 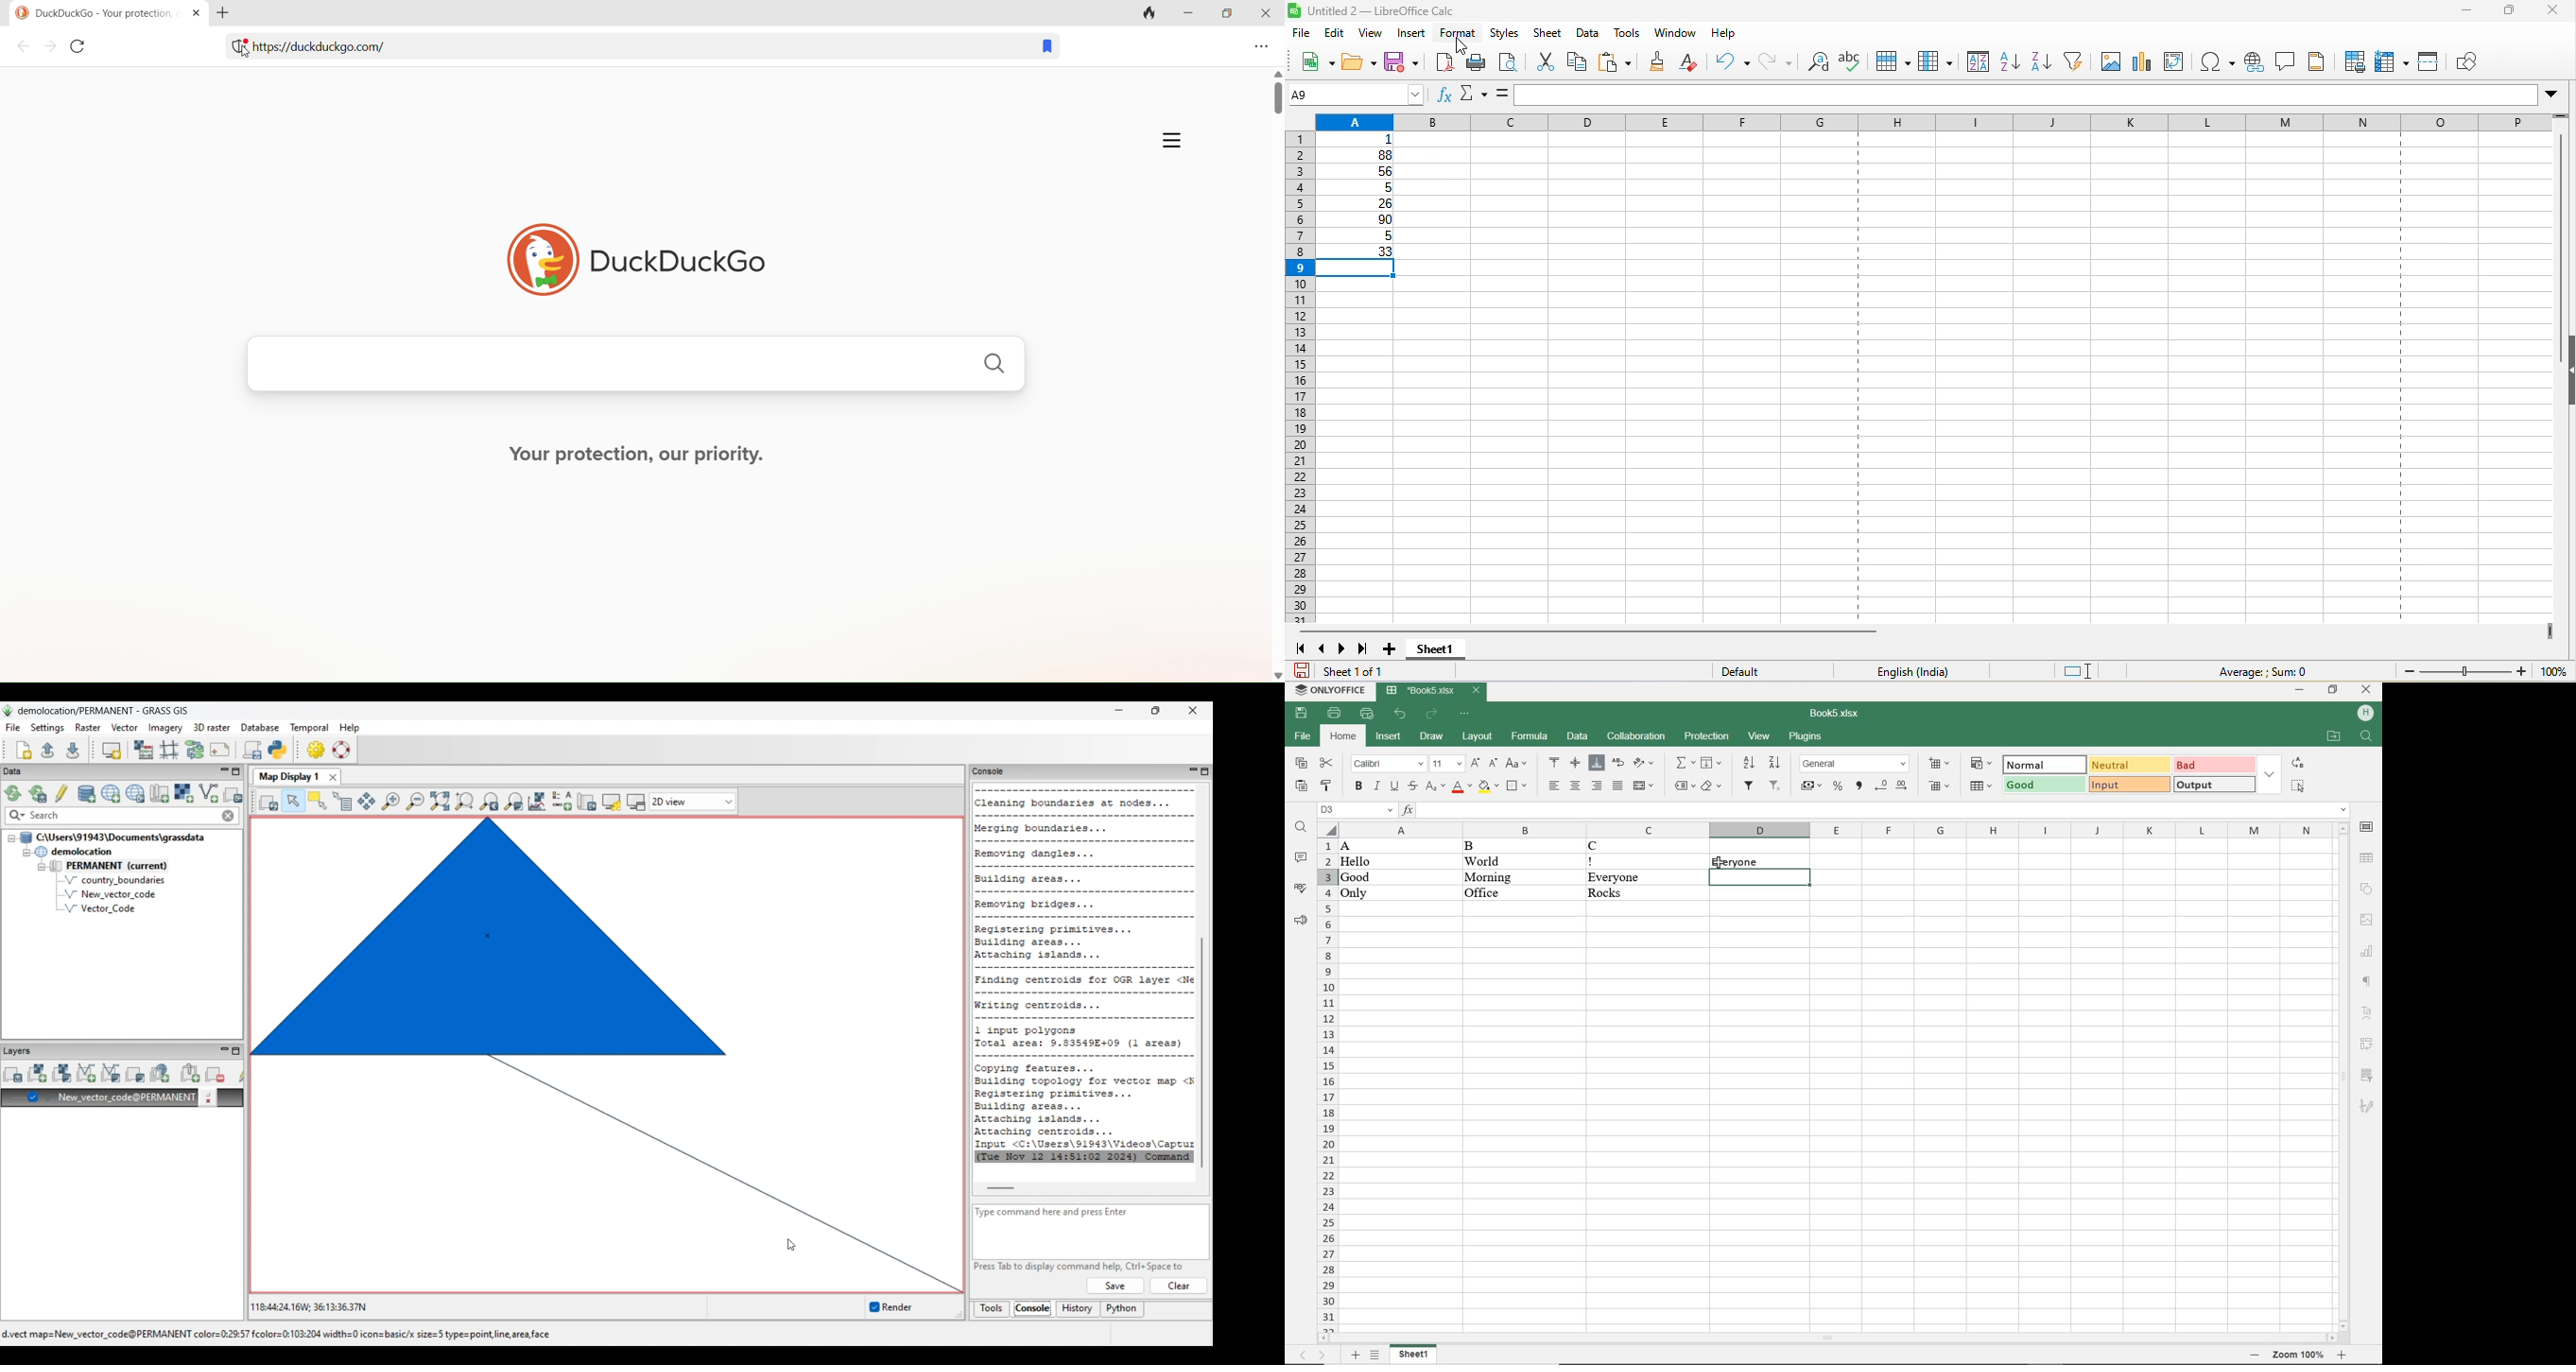 What do you see at coordinates (1979, 763) in the screenshot?
I see `conditional formatting` at bounding box center [1979, 763].